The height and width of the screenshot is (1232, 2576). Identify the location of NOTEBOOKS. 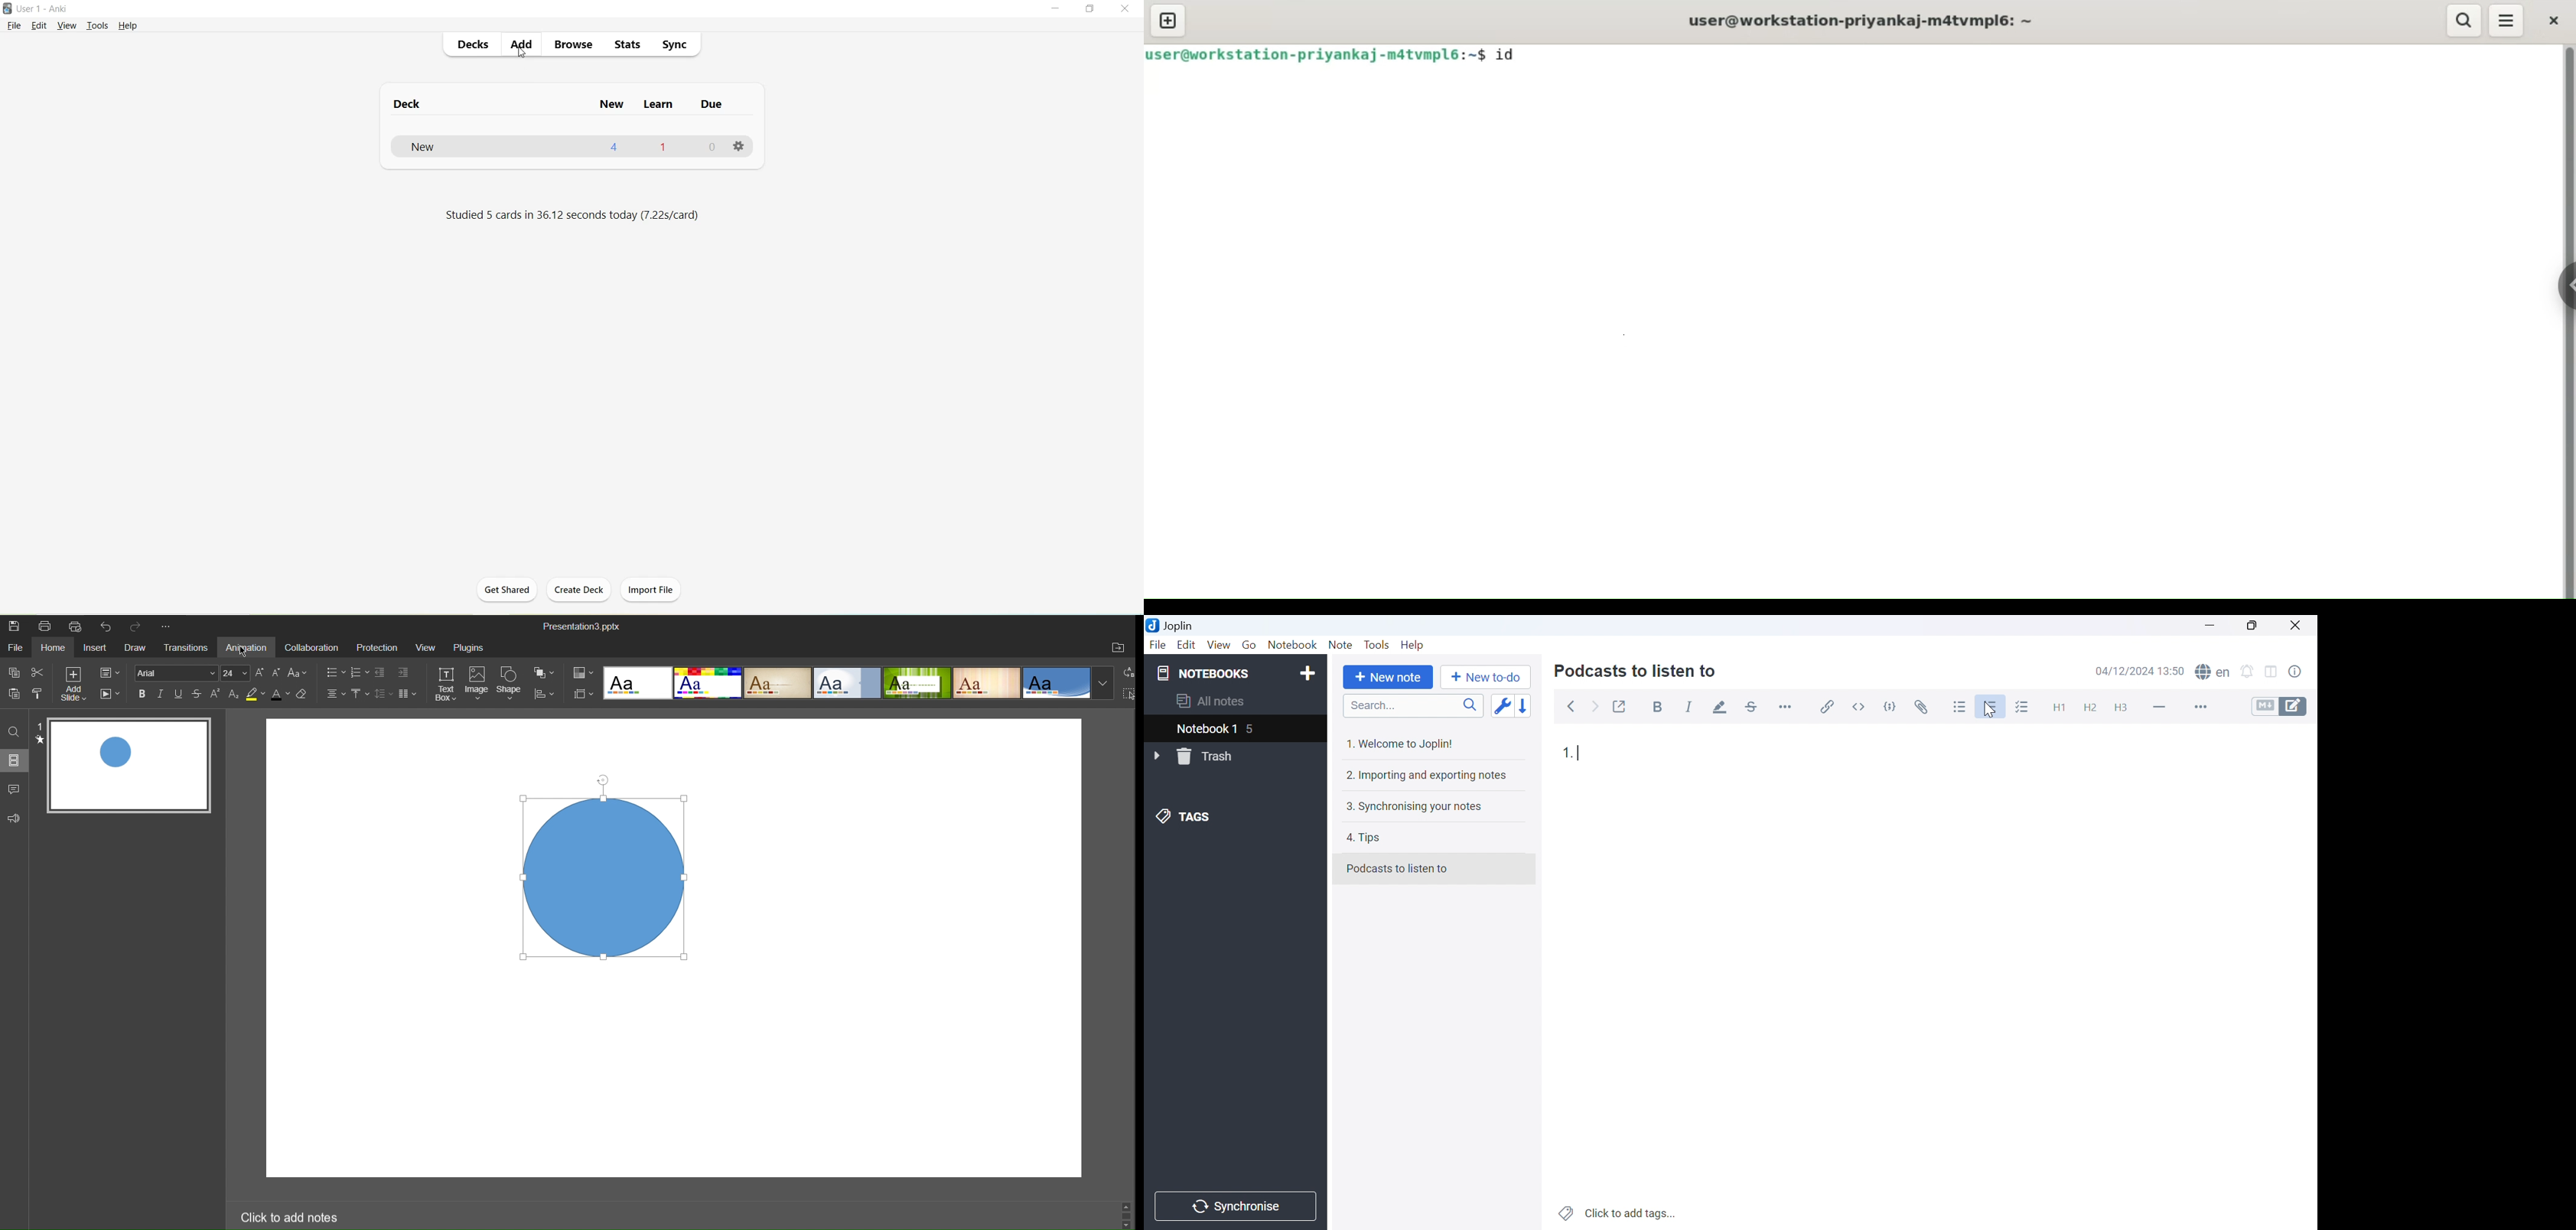
(1203, 672).